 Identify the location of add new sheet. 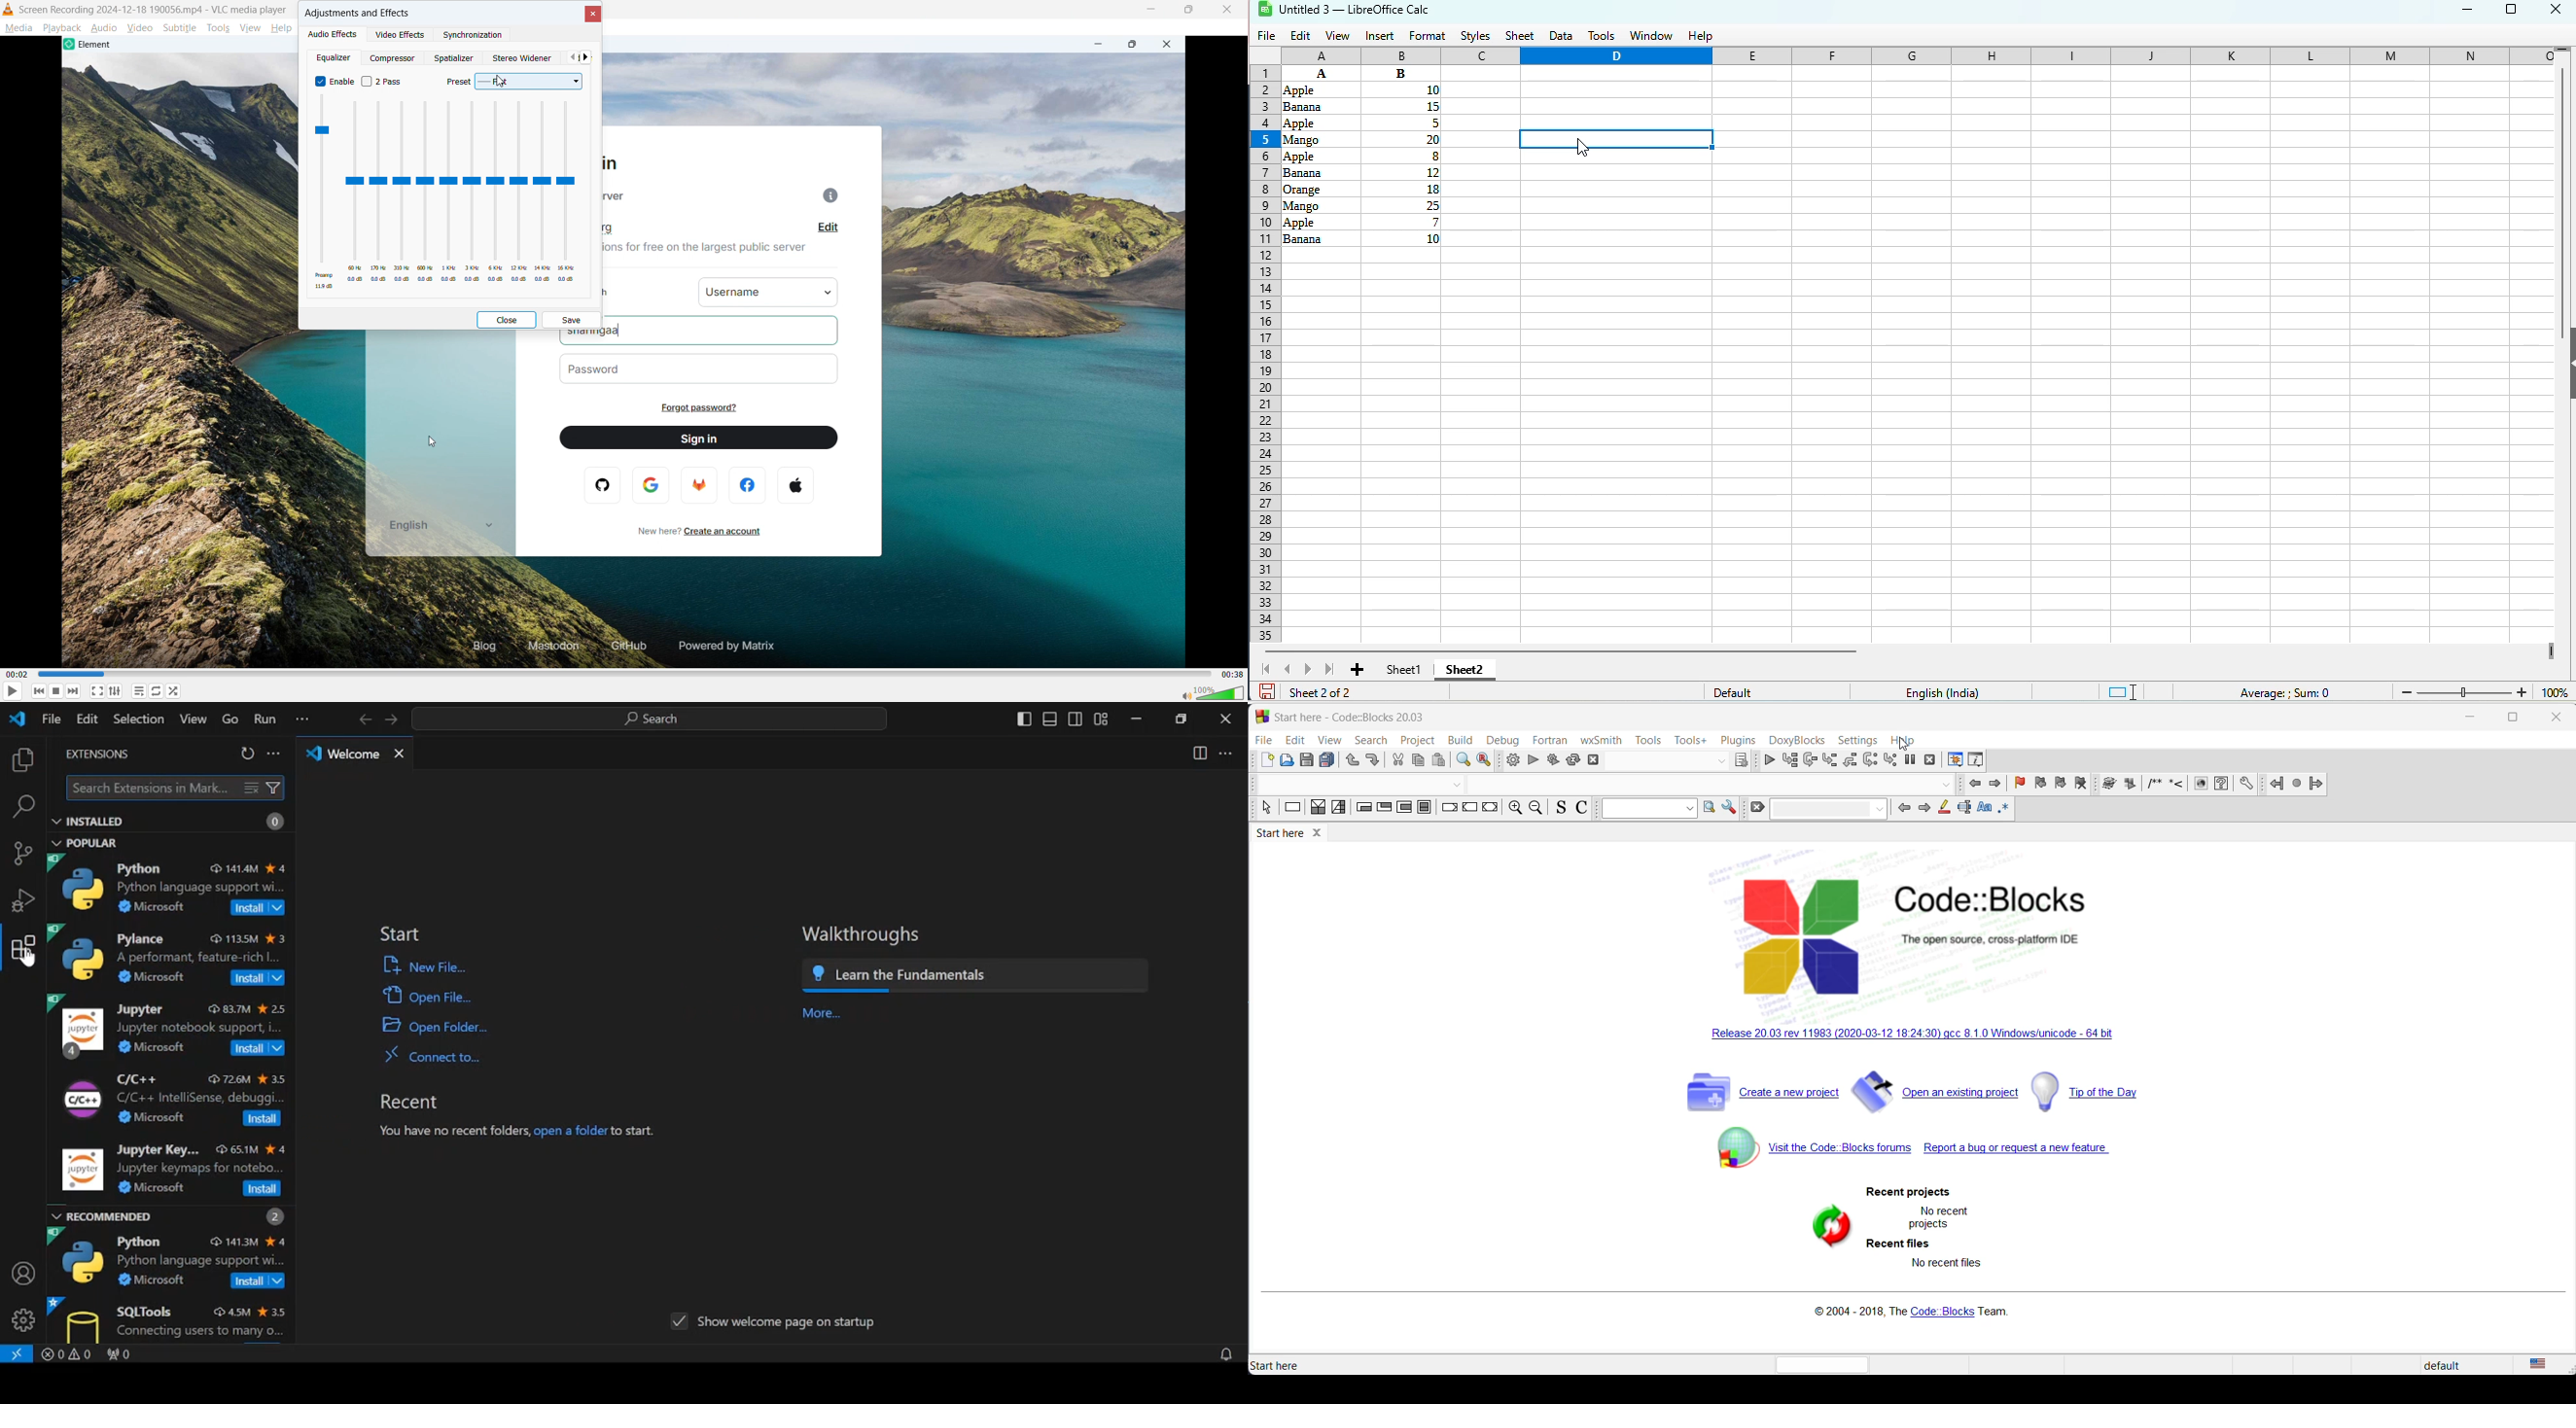
(1357, 670).